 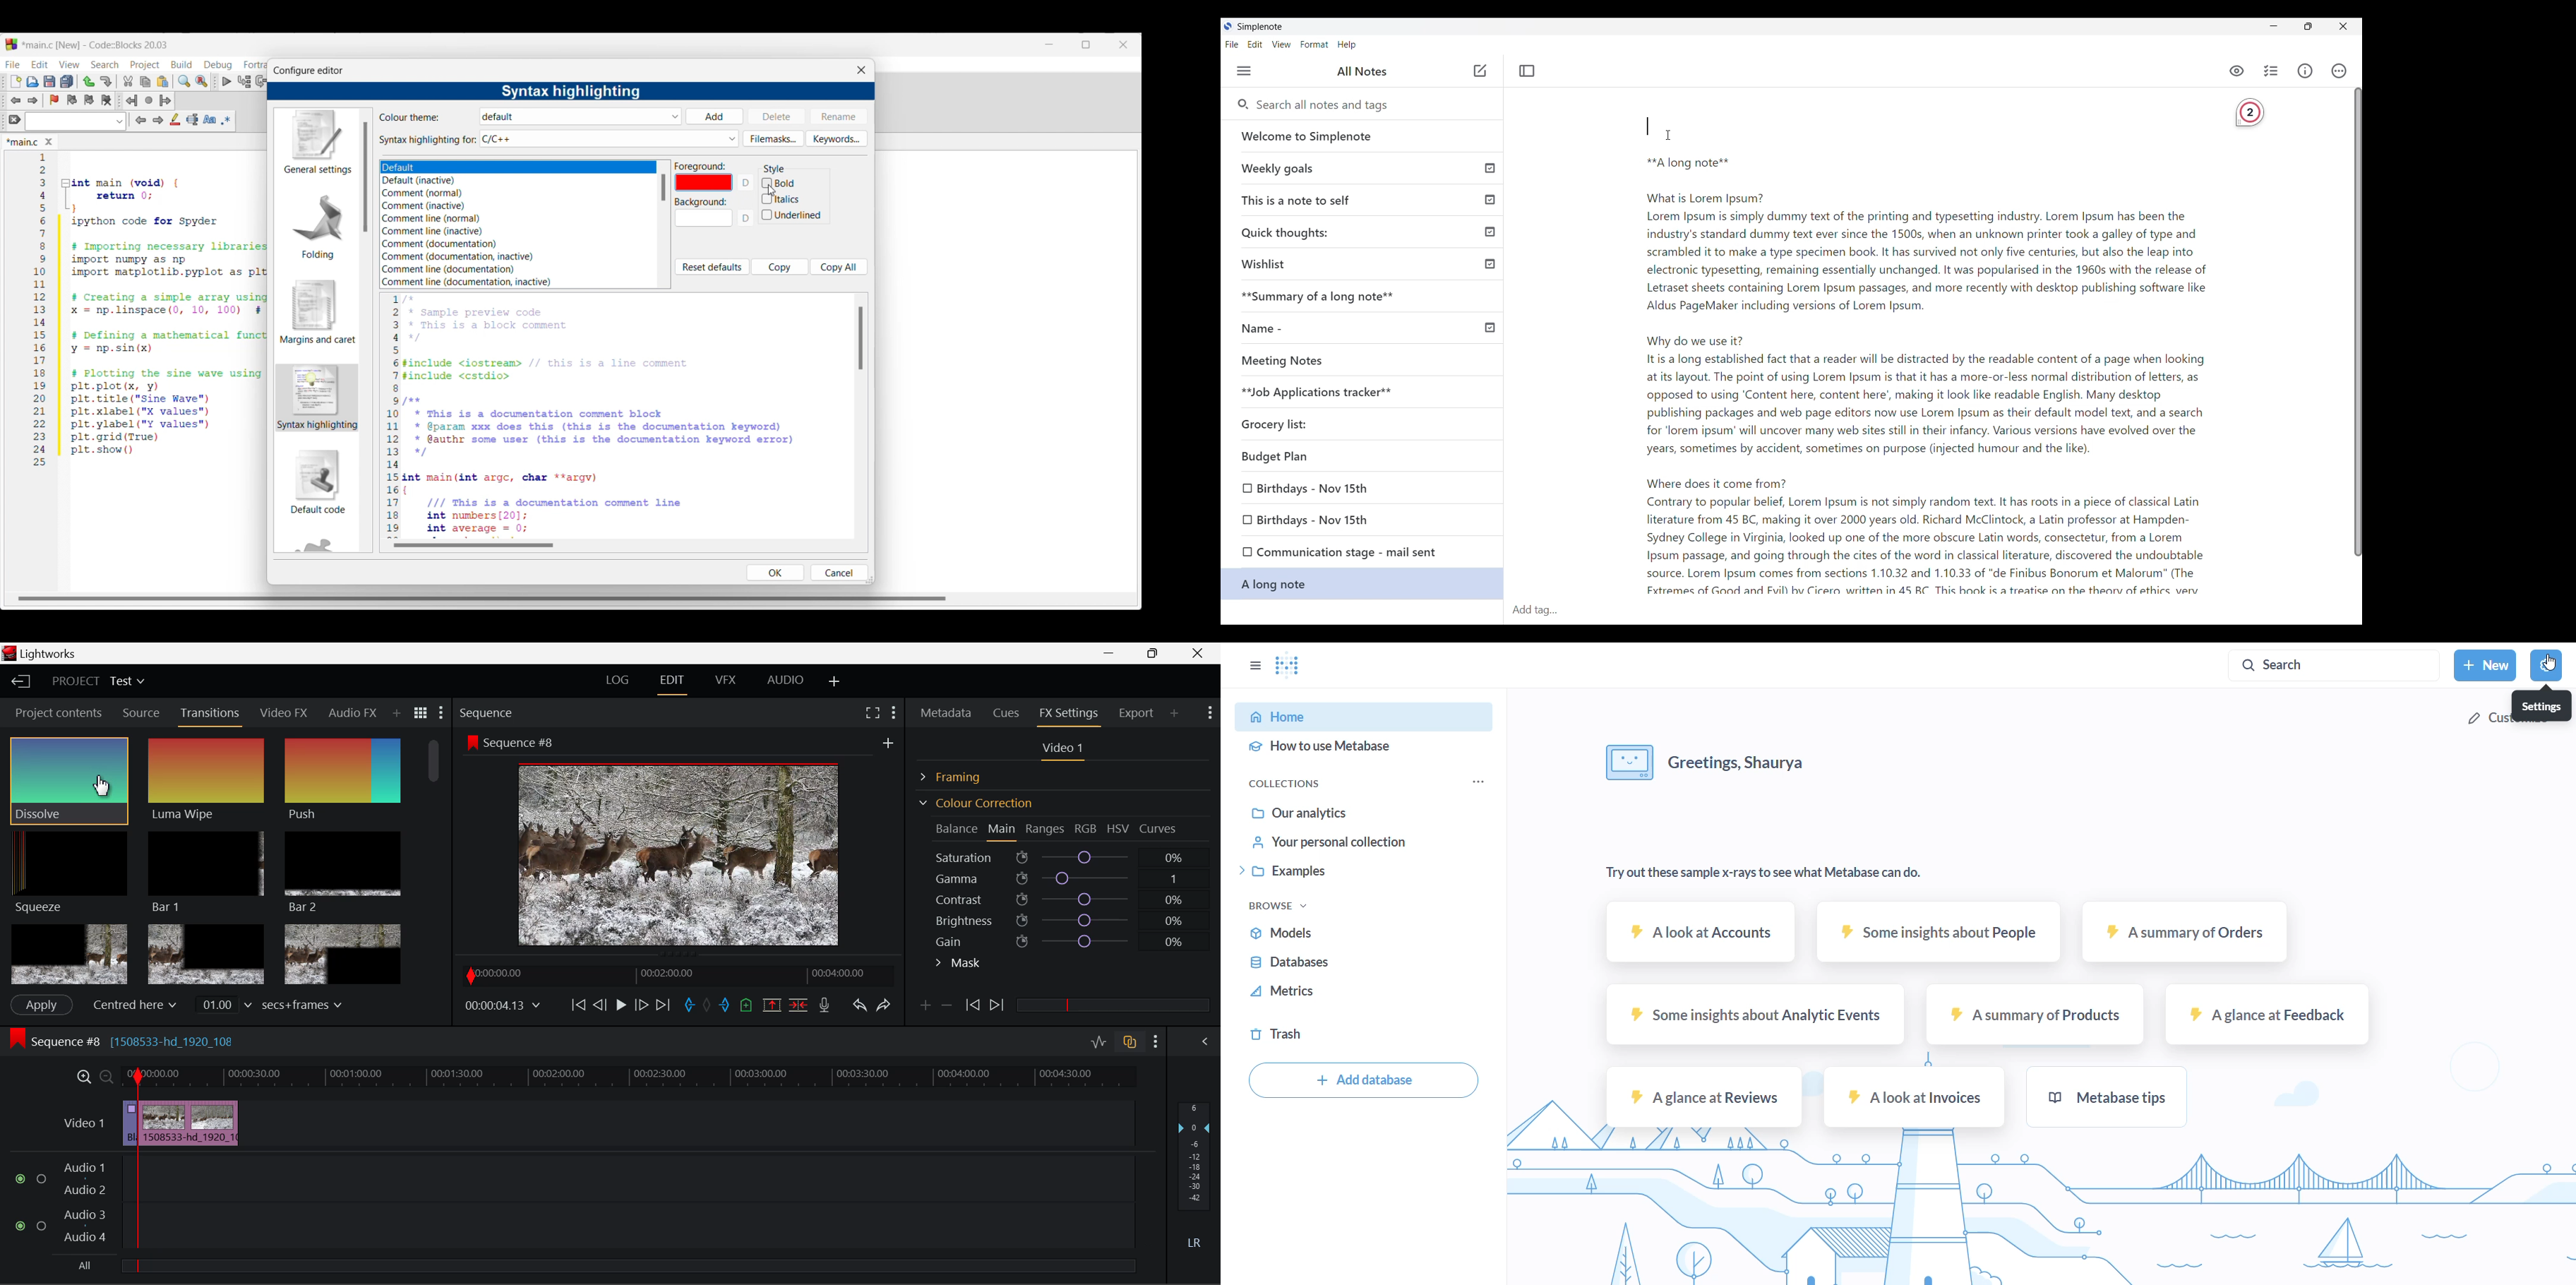 I want to click on Folding, so click(x=318, y=226).